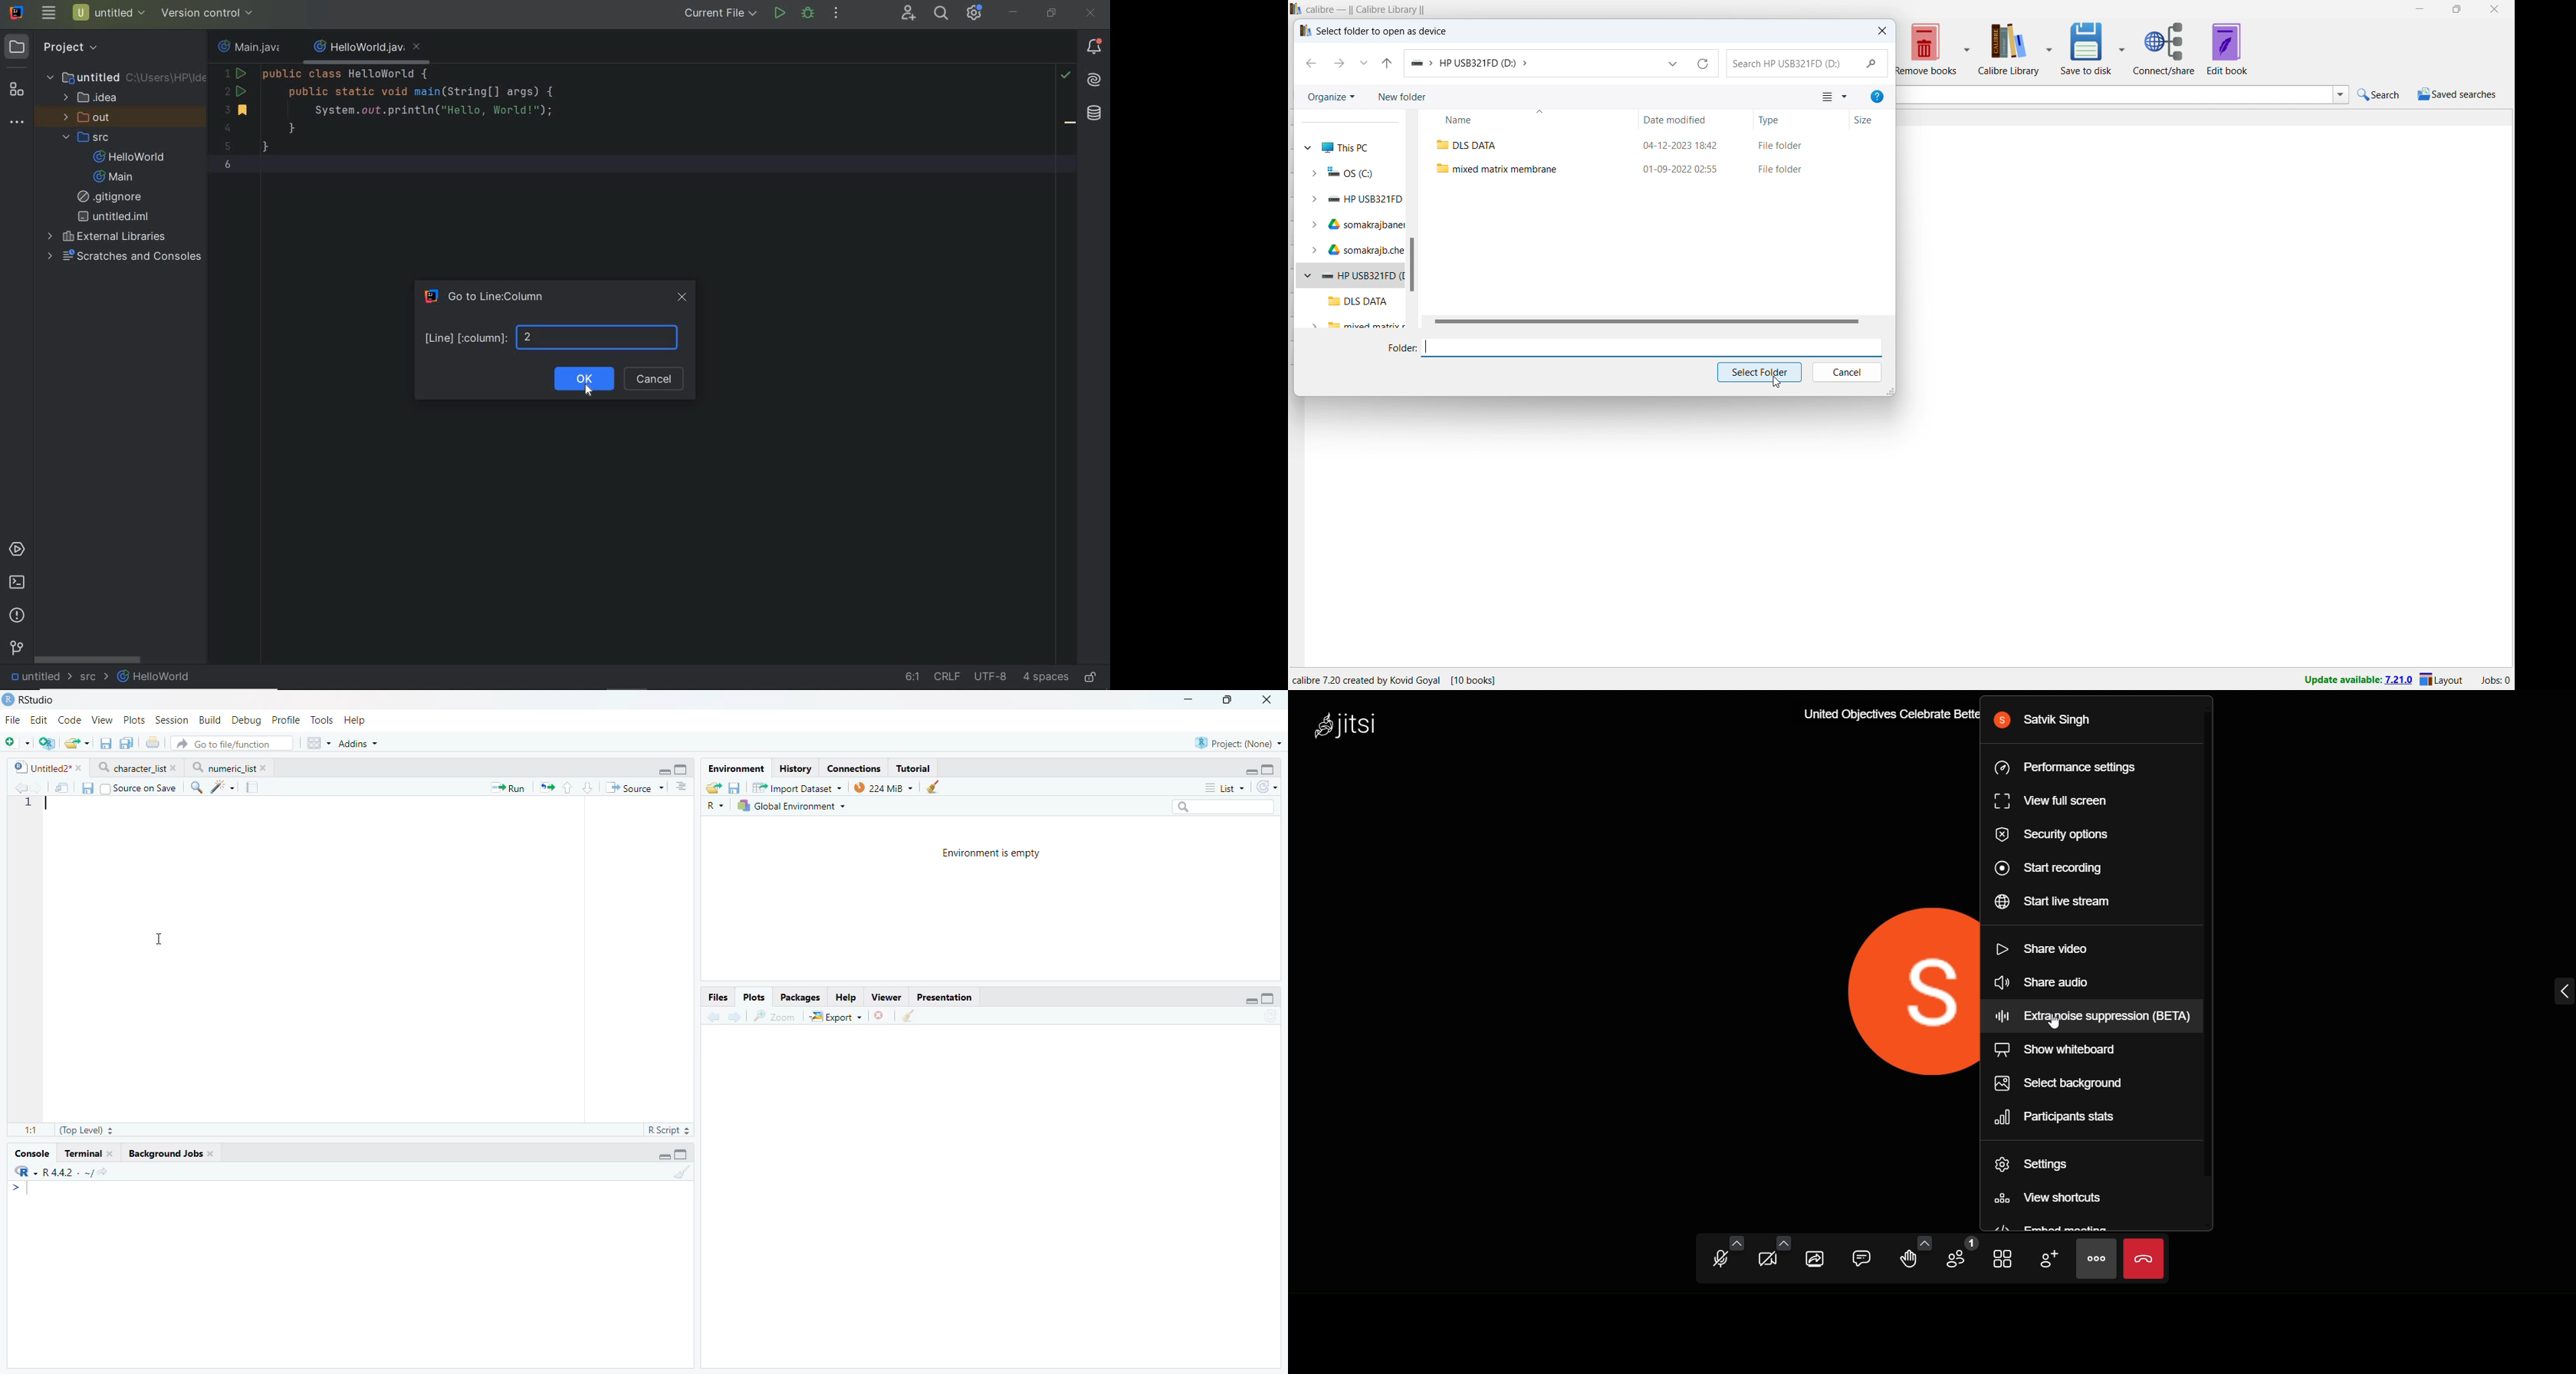  I want to click on Untitled2*, so click(46, 767).